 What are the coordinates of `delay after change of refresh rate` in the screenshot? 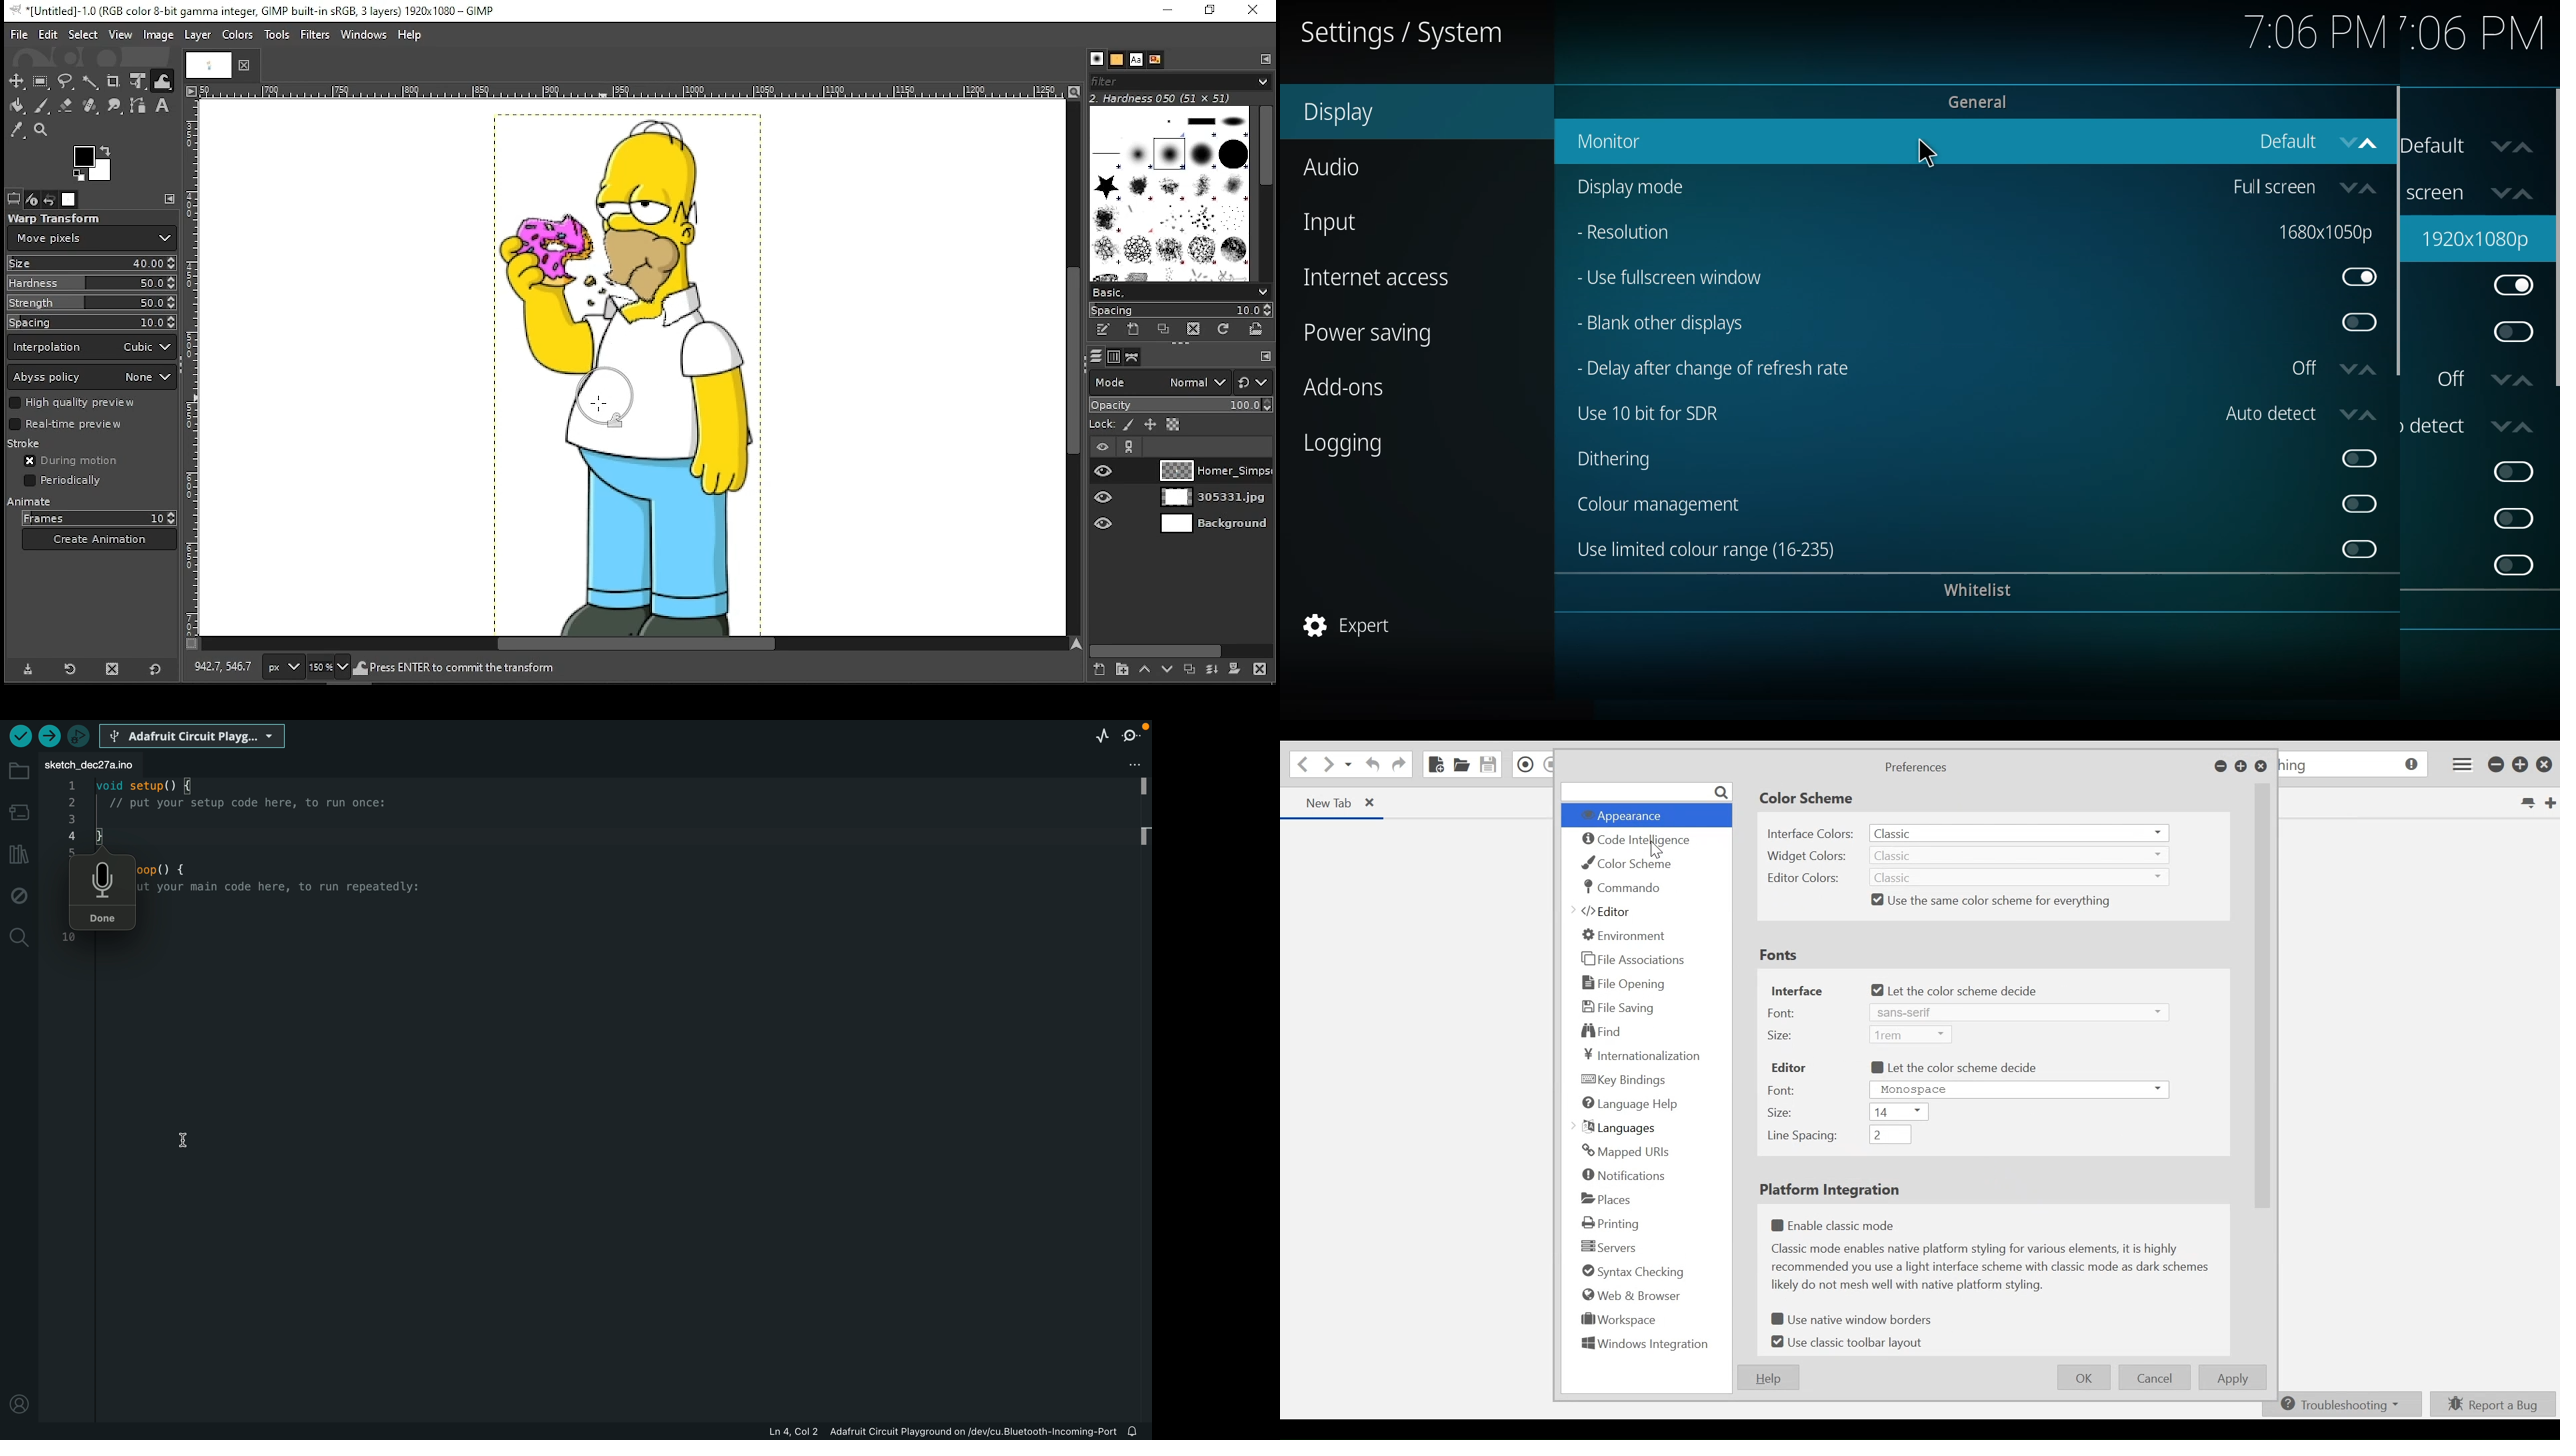 It's located at (1744, 365).